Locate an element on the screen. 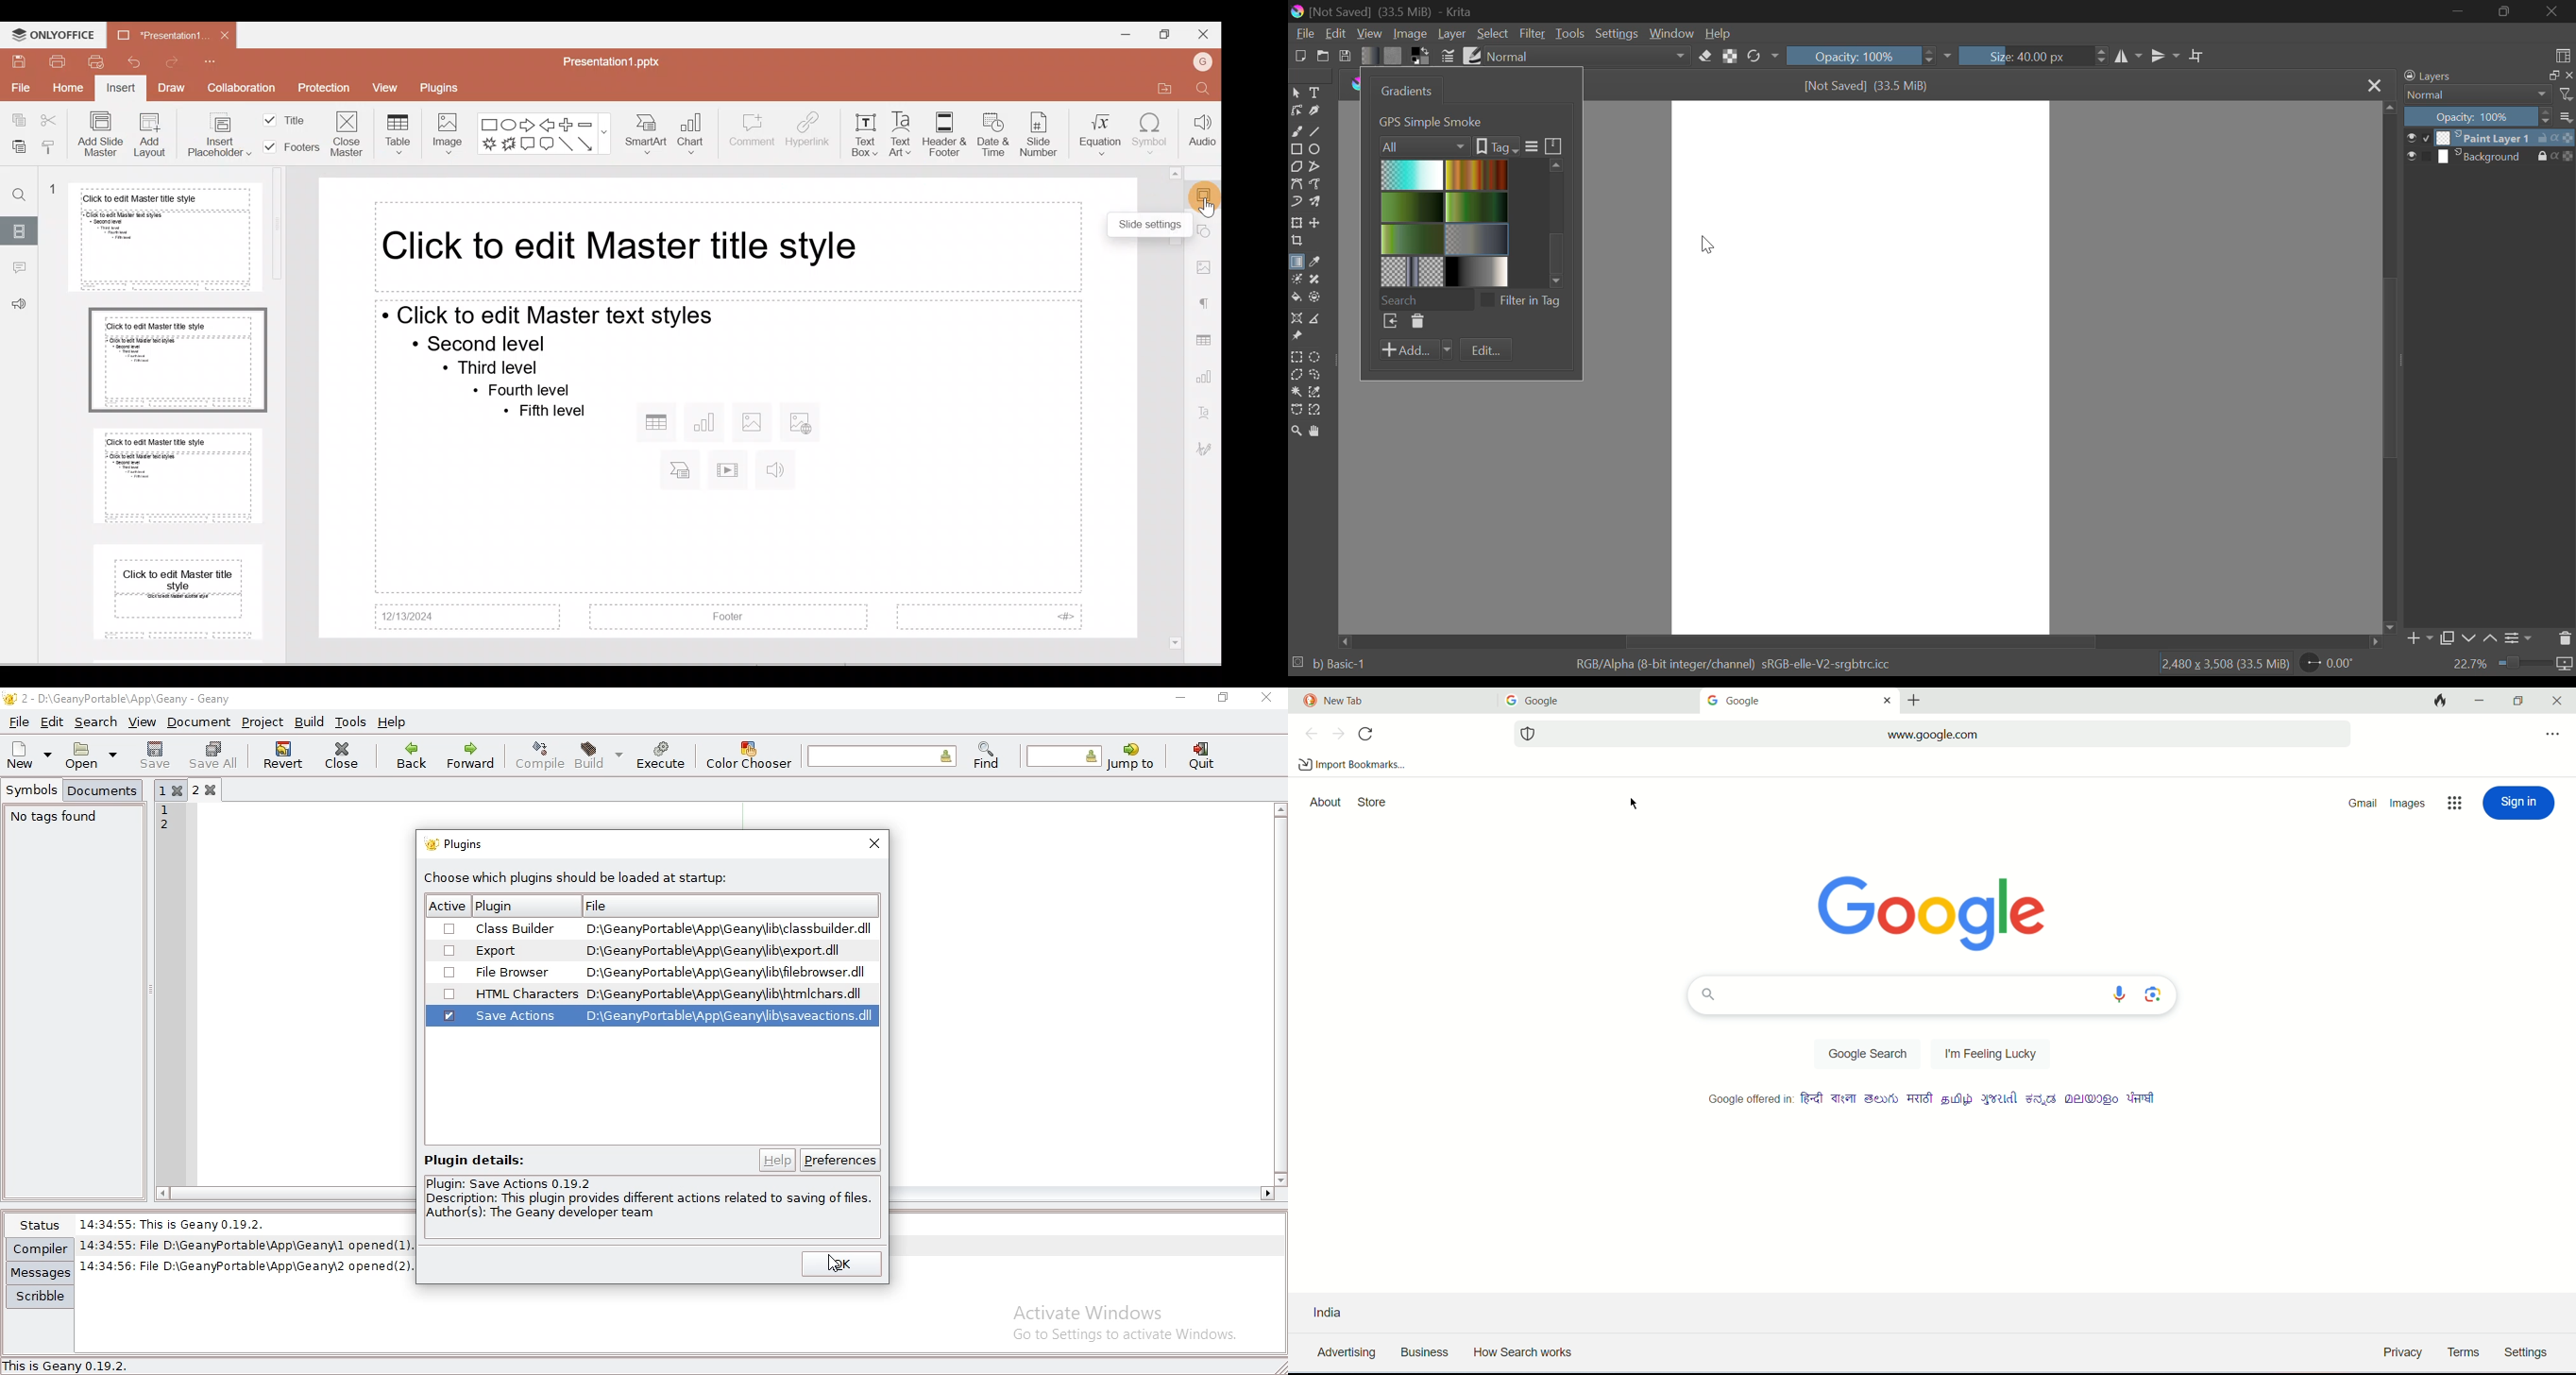 This screenshot has width=2576, height=1400. Find is located at coordinates (20, 191).